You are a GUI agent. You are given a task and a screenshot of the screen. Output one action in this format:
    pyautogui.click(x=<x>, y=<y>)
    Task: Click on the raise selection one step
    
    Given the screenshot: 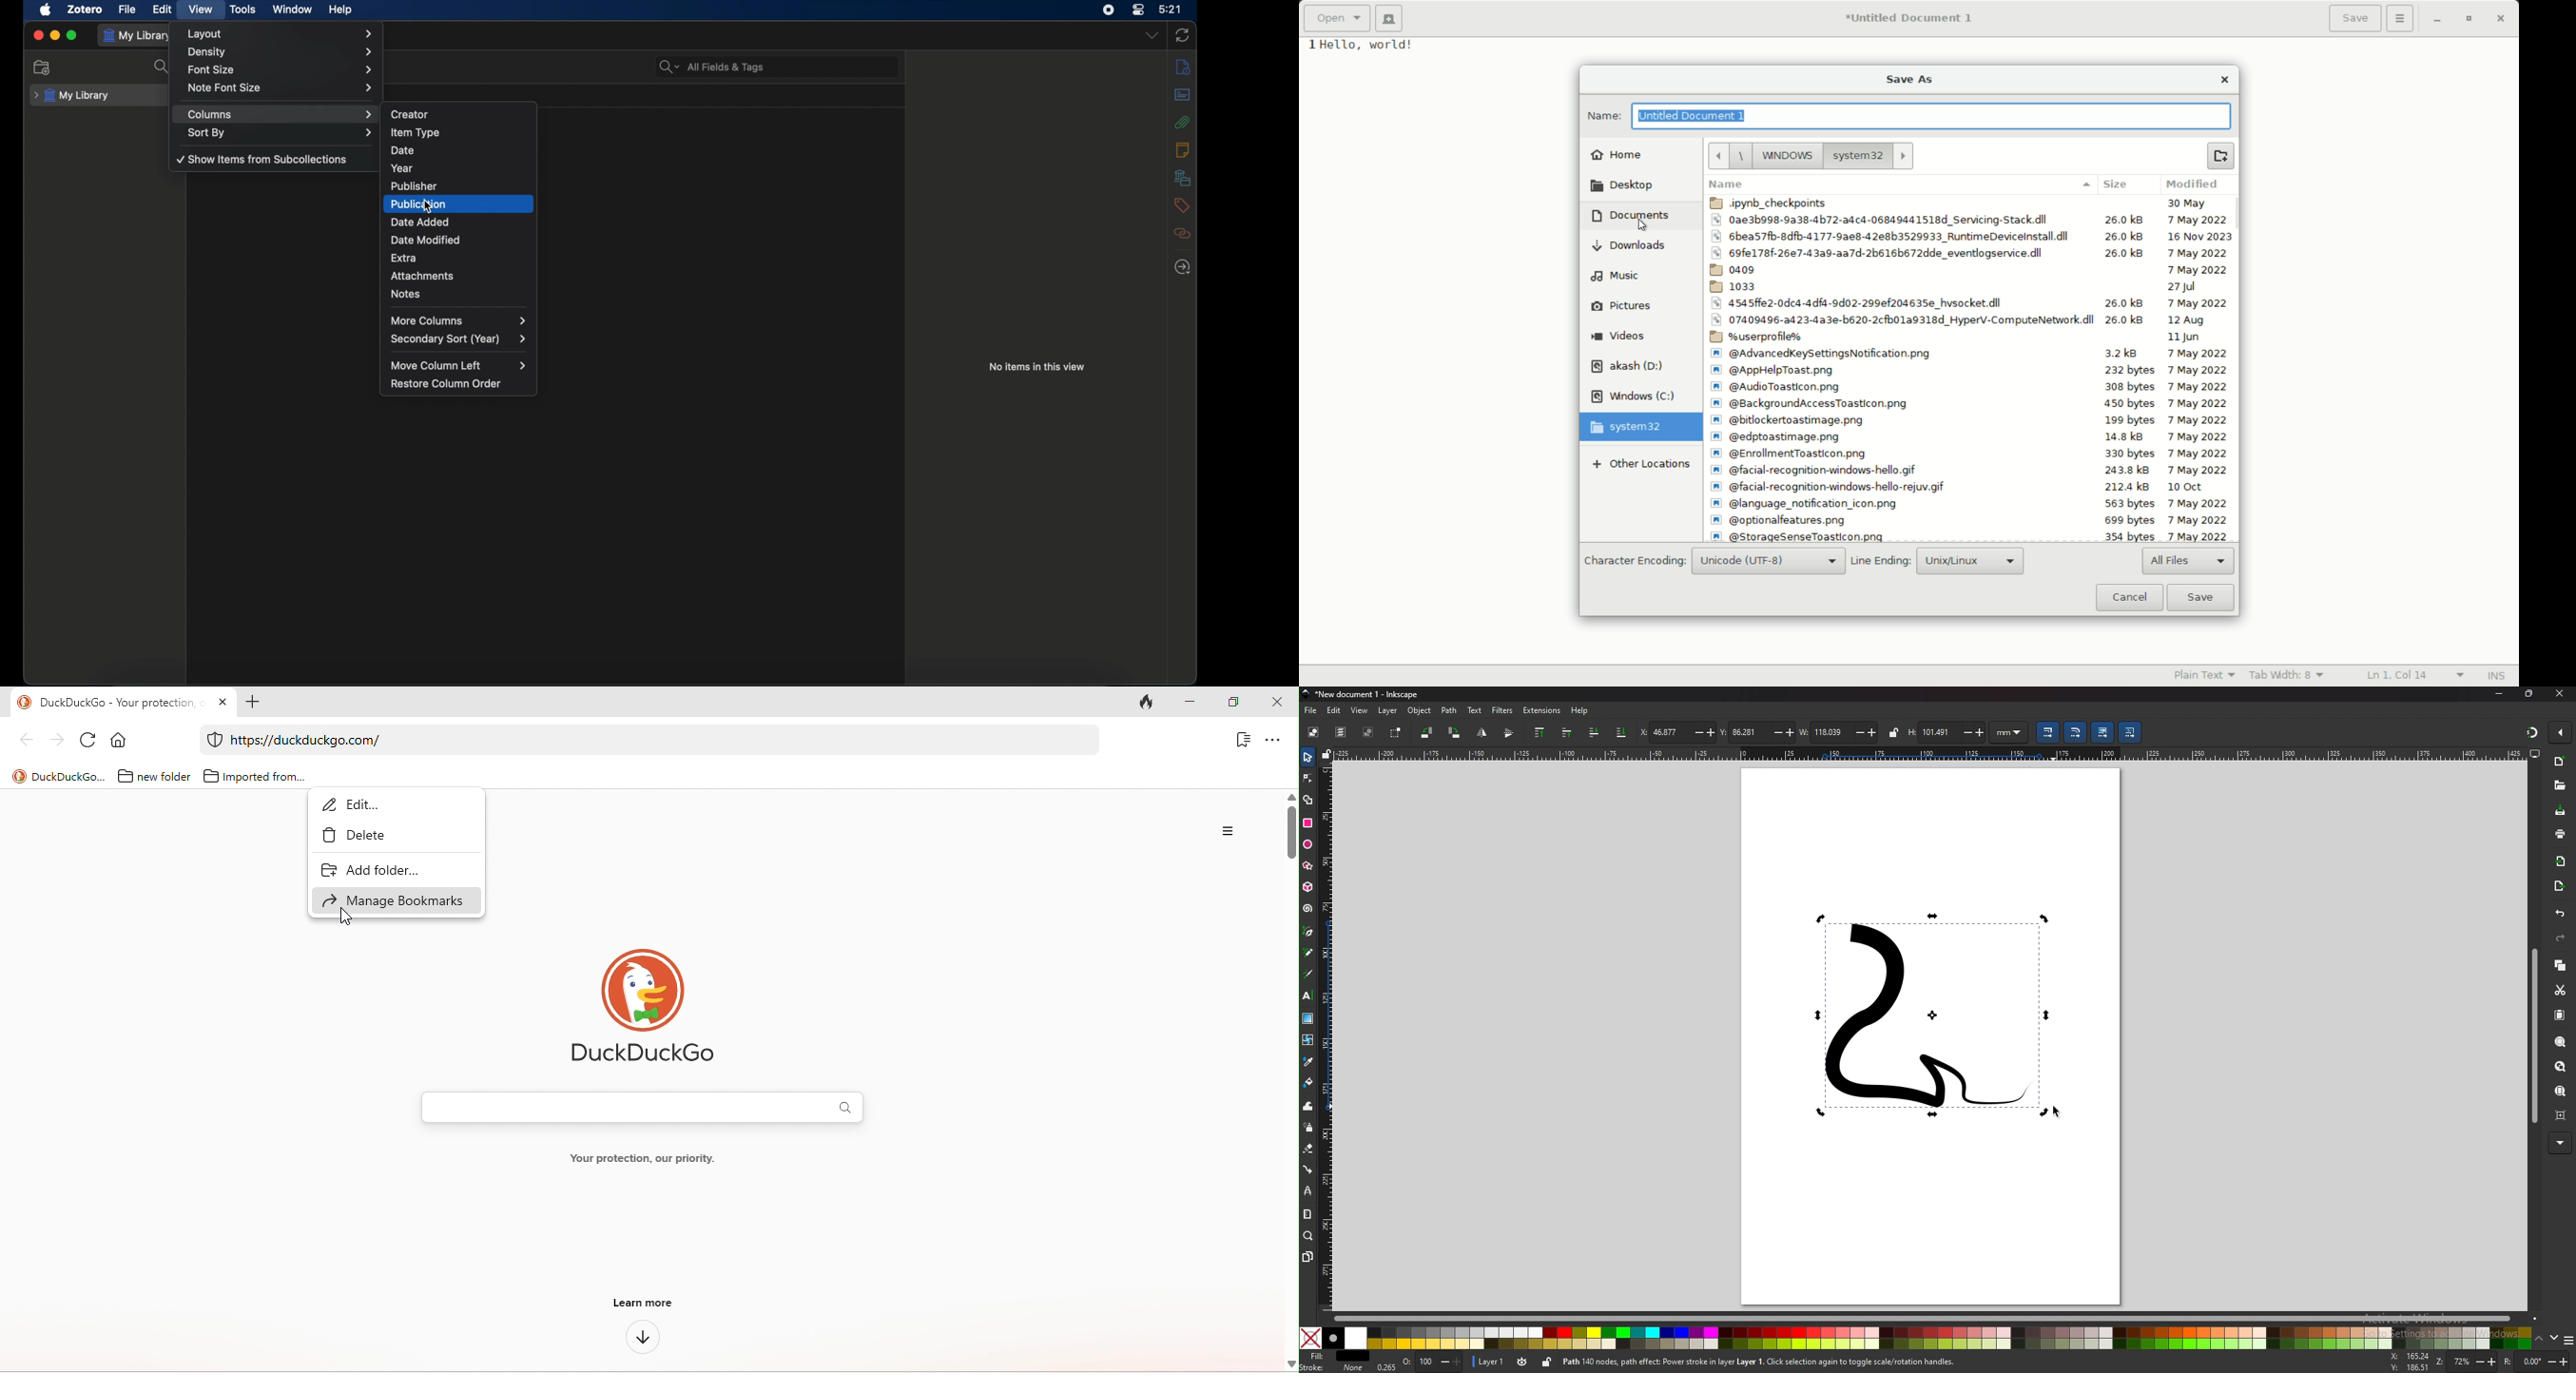 What is the action you would take?
    pyautogui.click(x=1566, y=733)
    